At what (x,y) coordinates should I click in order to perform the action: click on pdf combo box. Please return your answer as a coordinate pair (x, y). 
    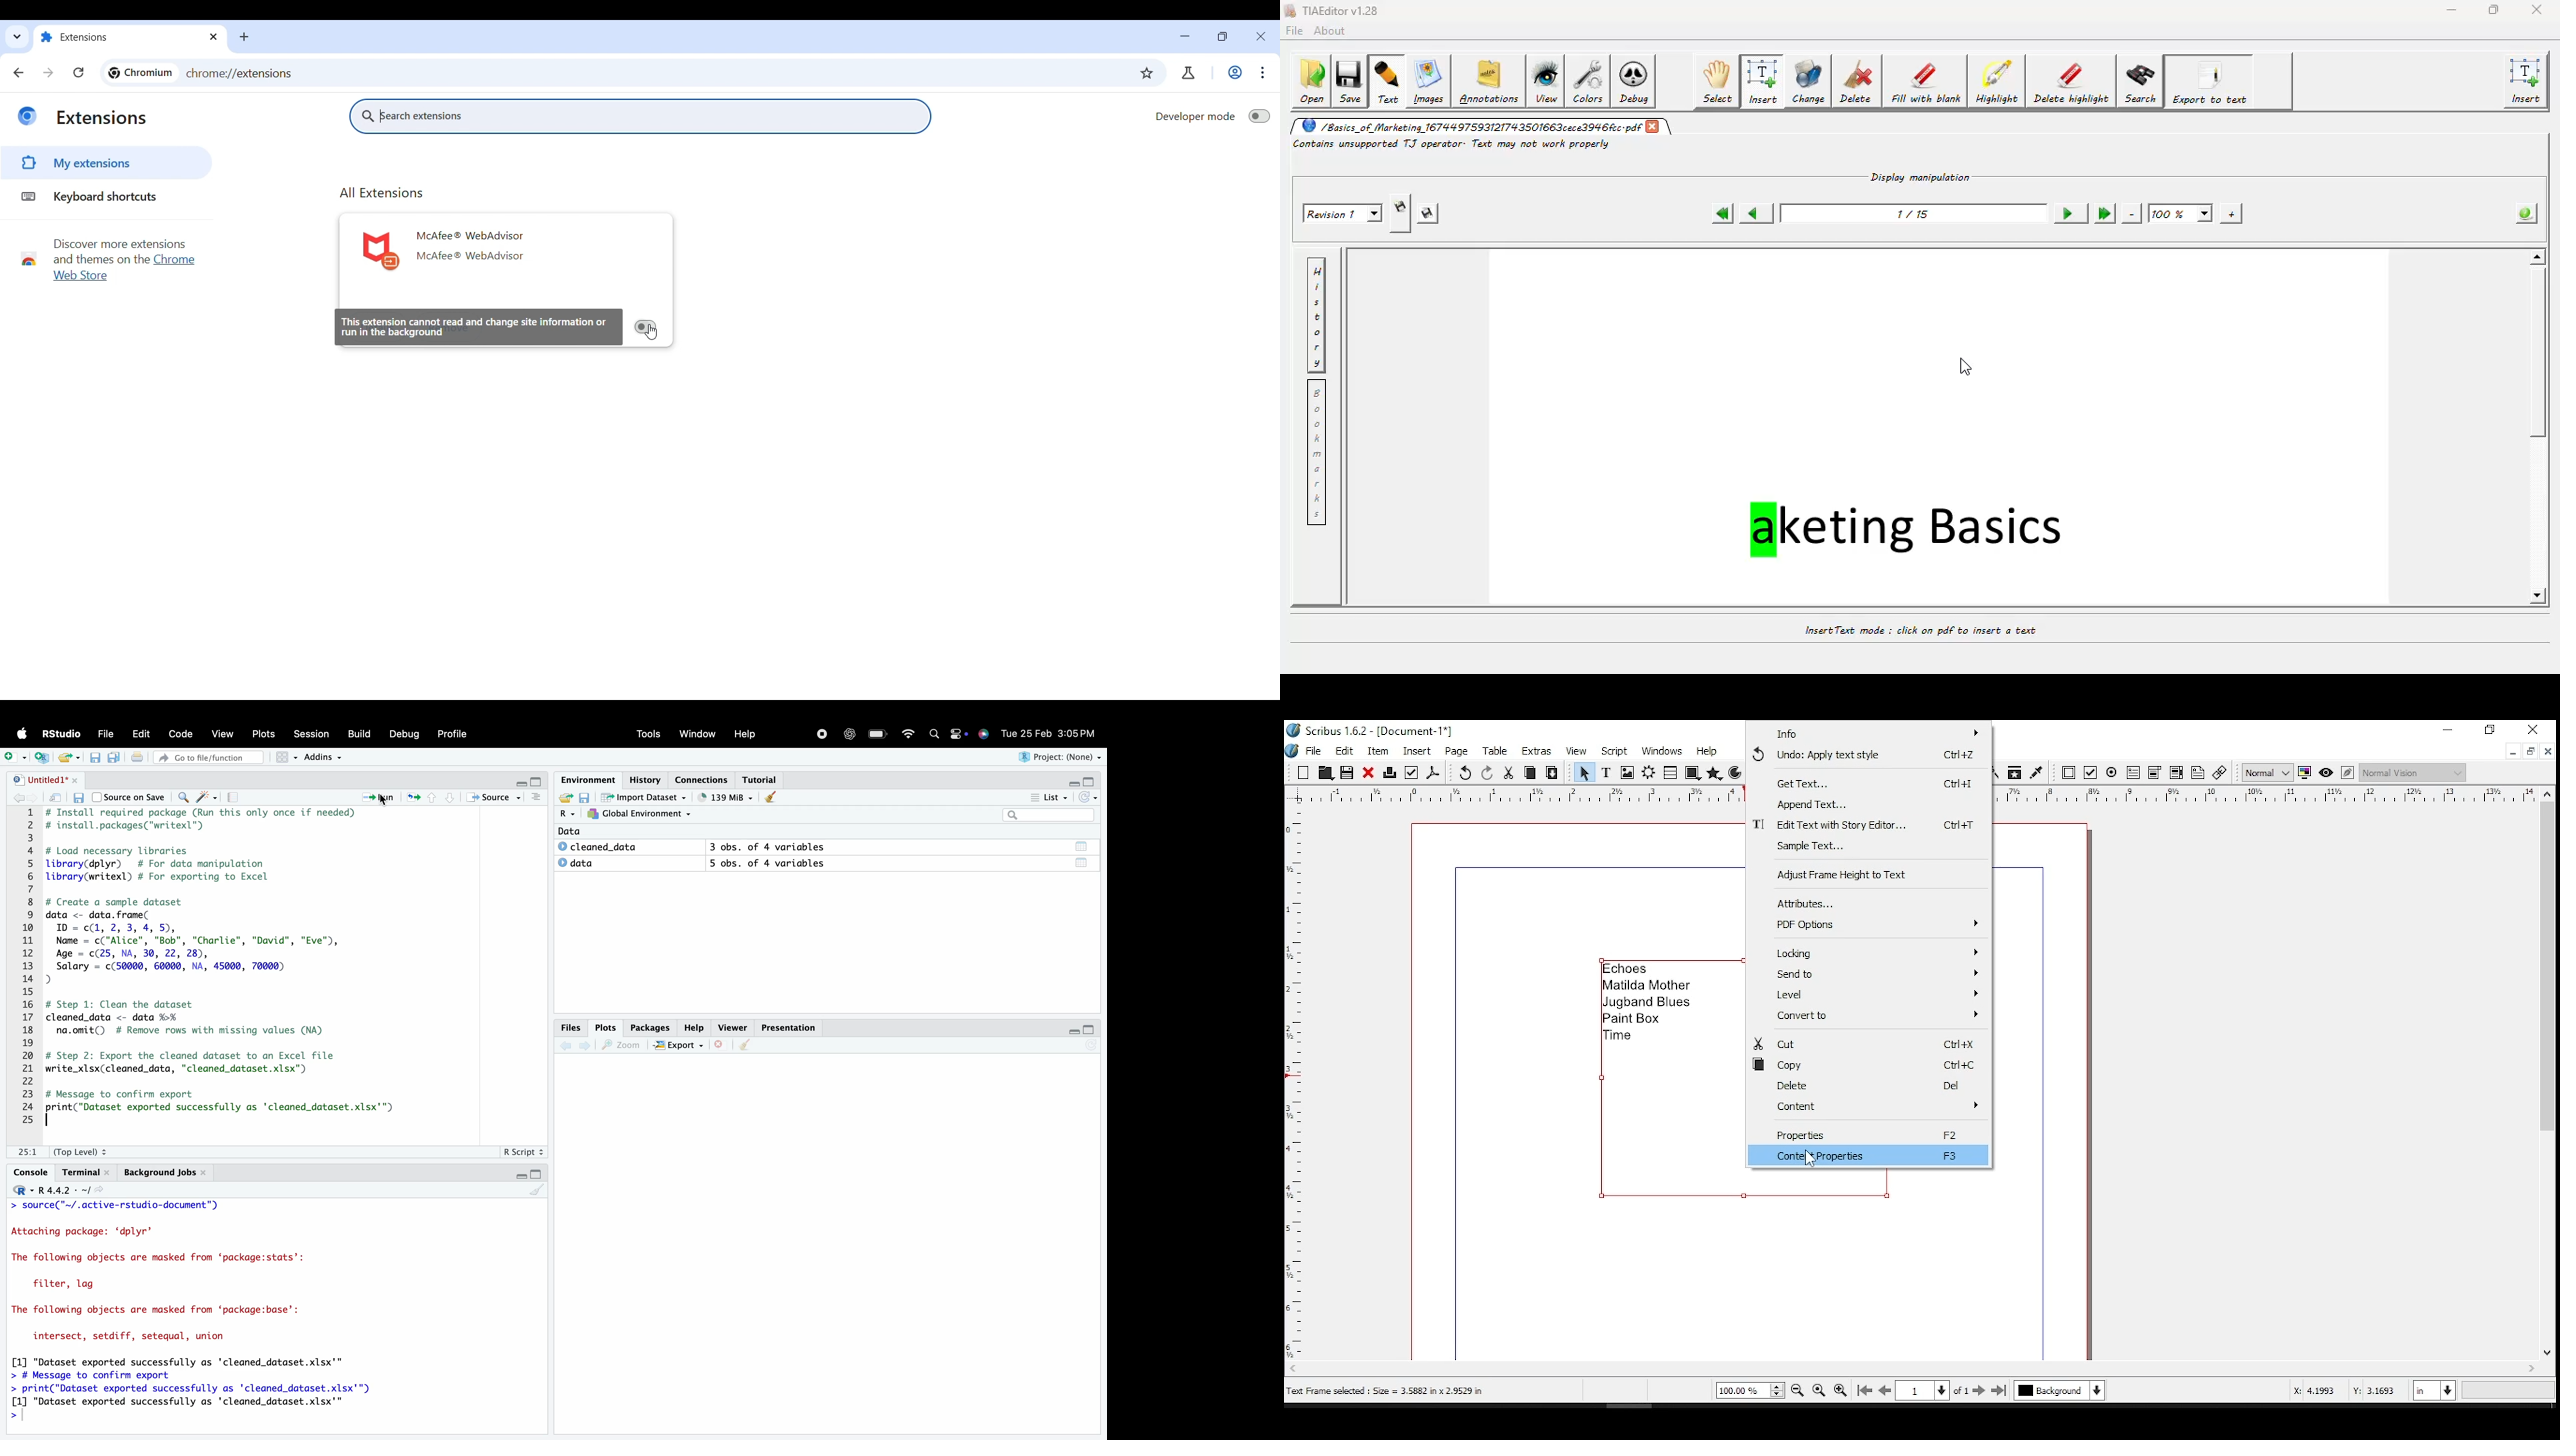
    Looking at the image, I should click on (2154, 774).